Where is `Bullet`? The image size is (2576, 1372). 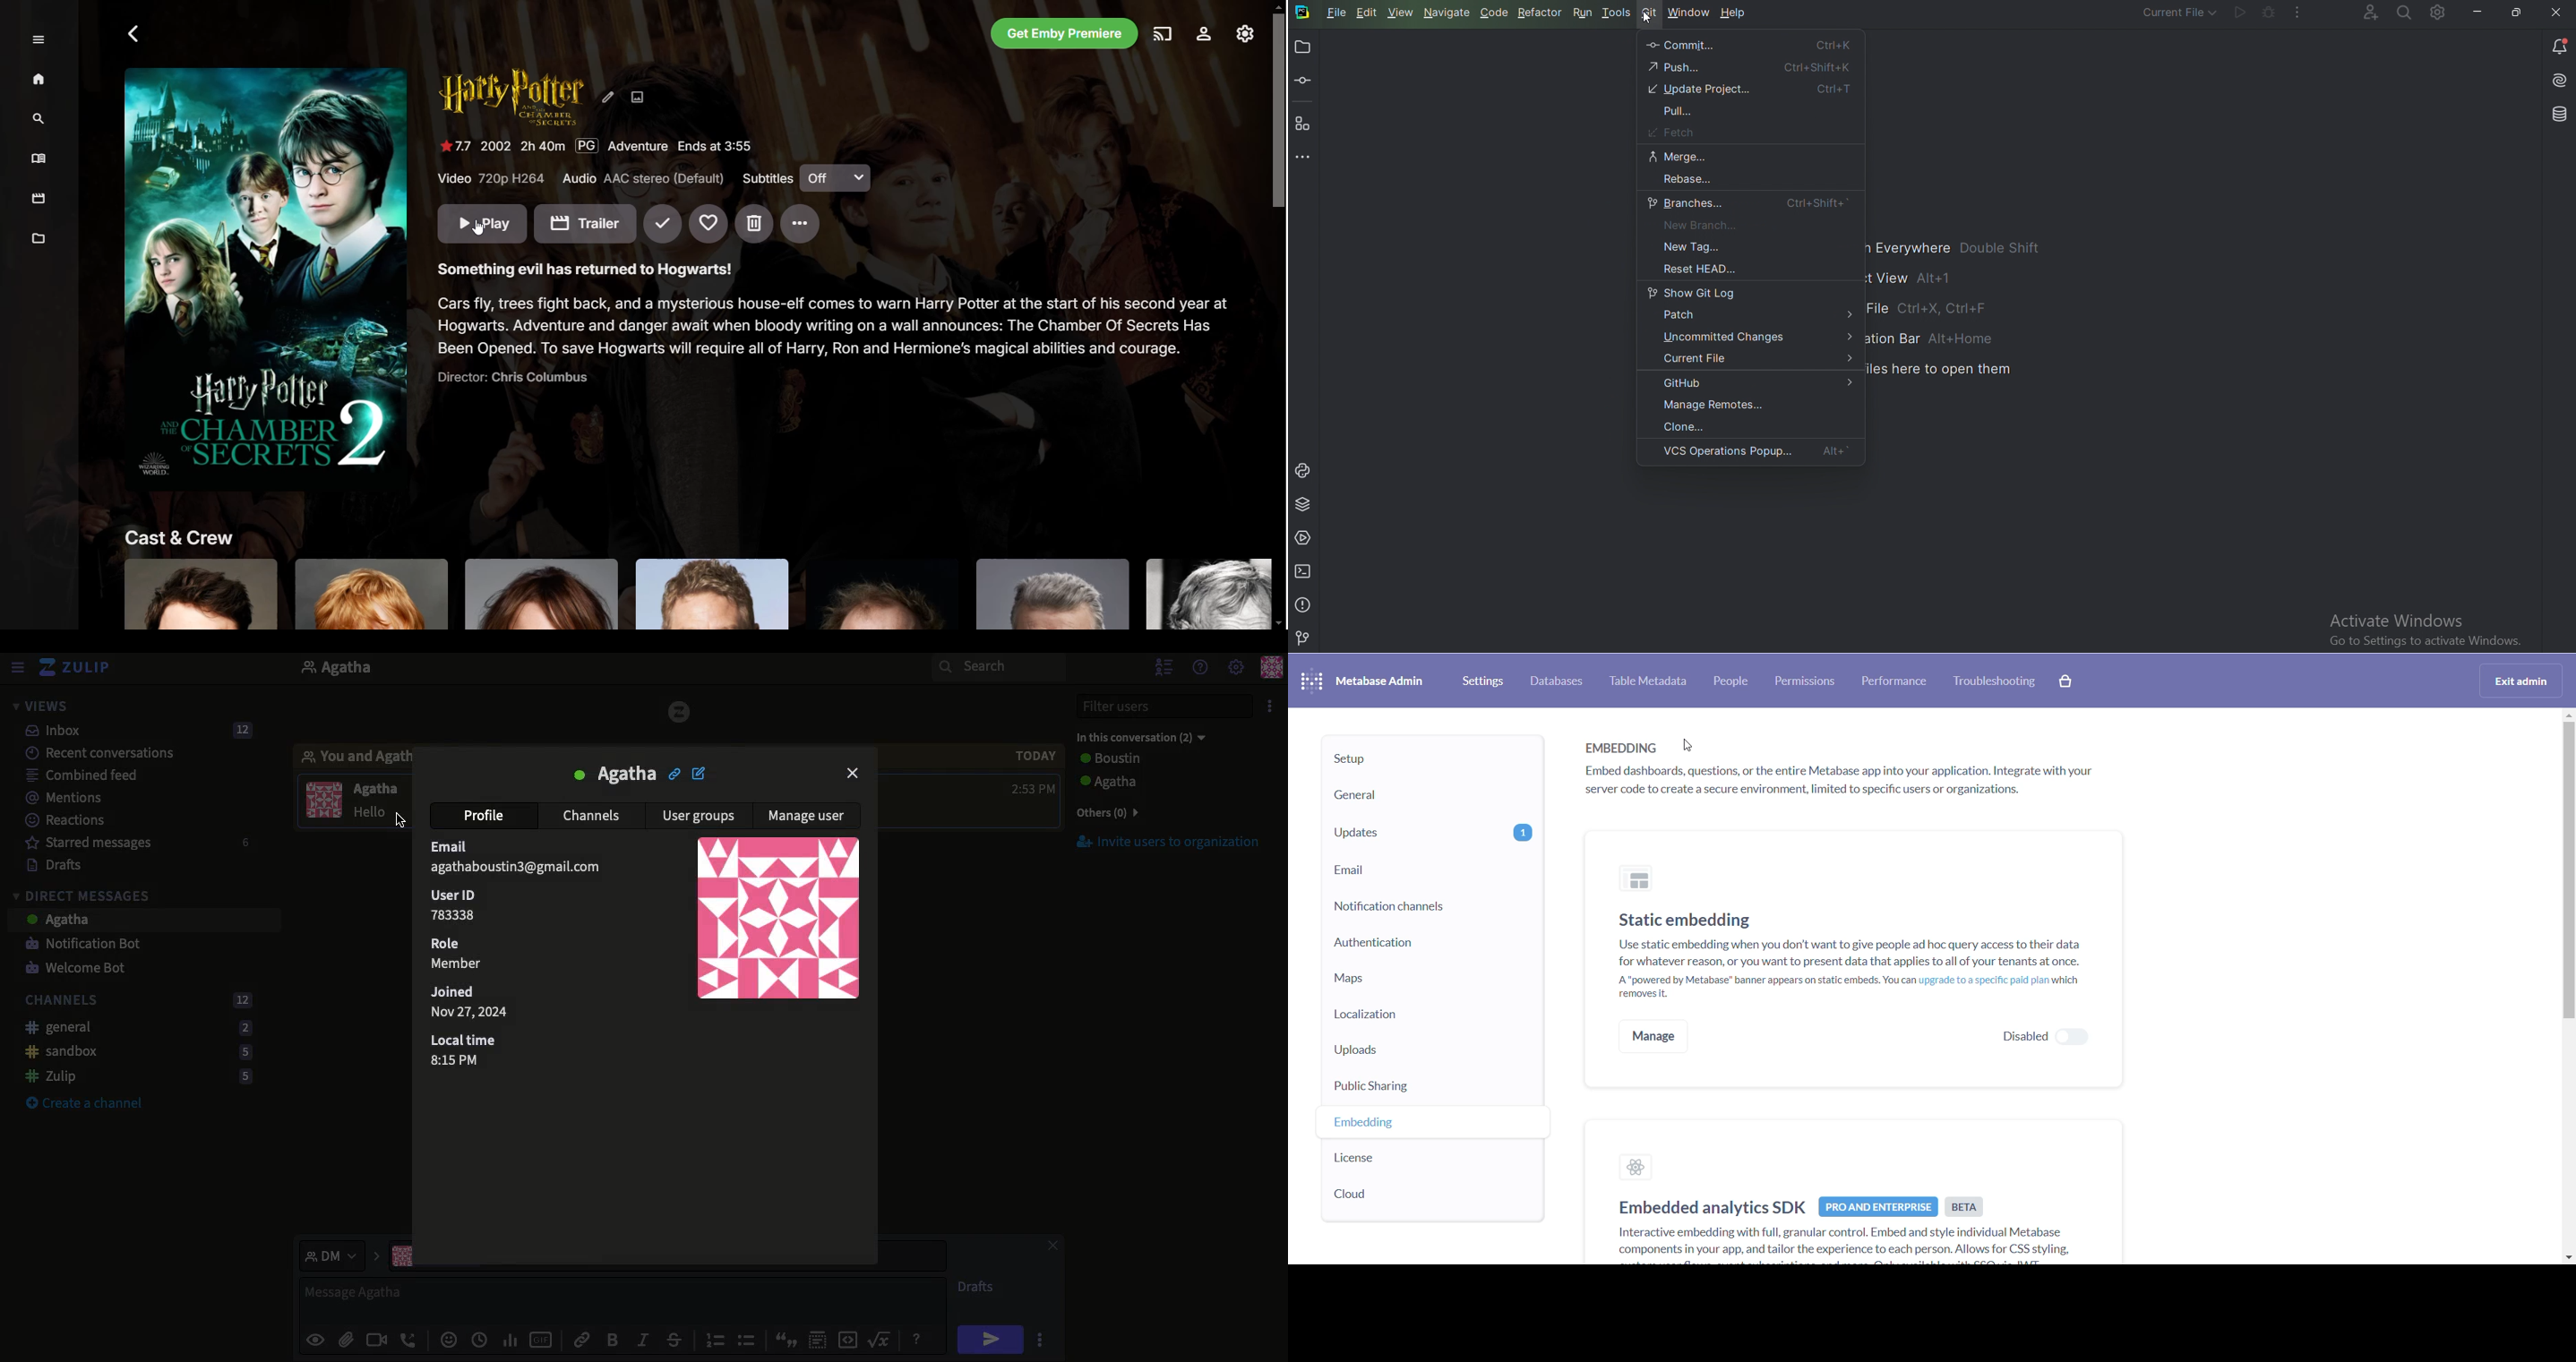
Bullet is located at coordinates (749, 1340).